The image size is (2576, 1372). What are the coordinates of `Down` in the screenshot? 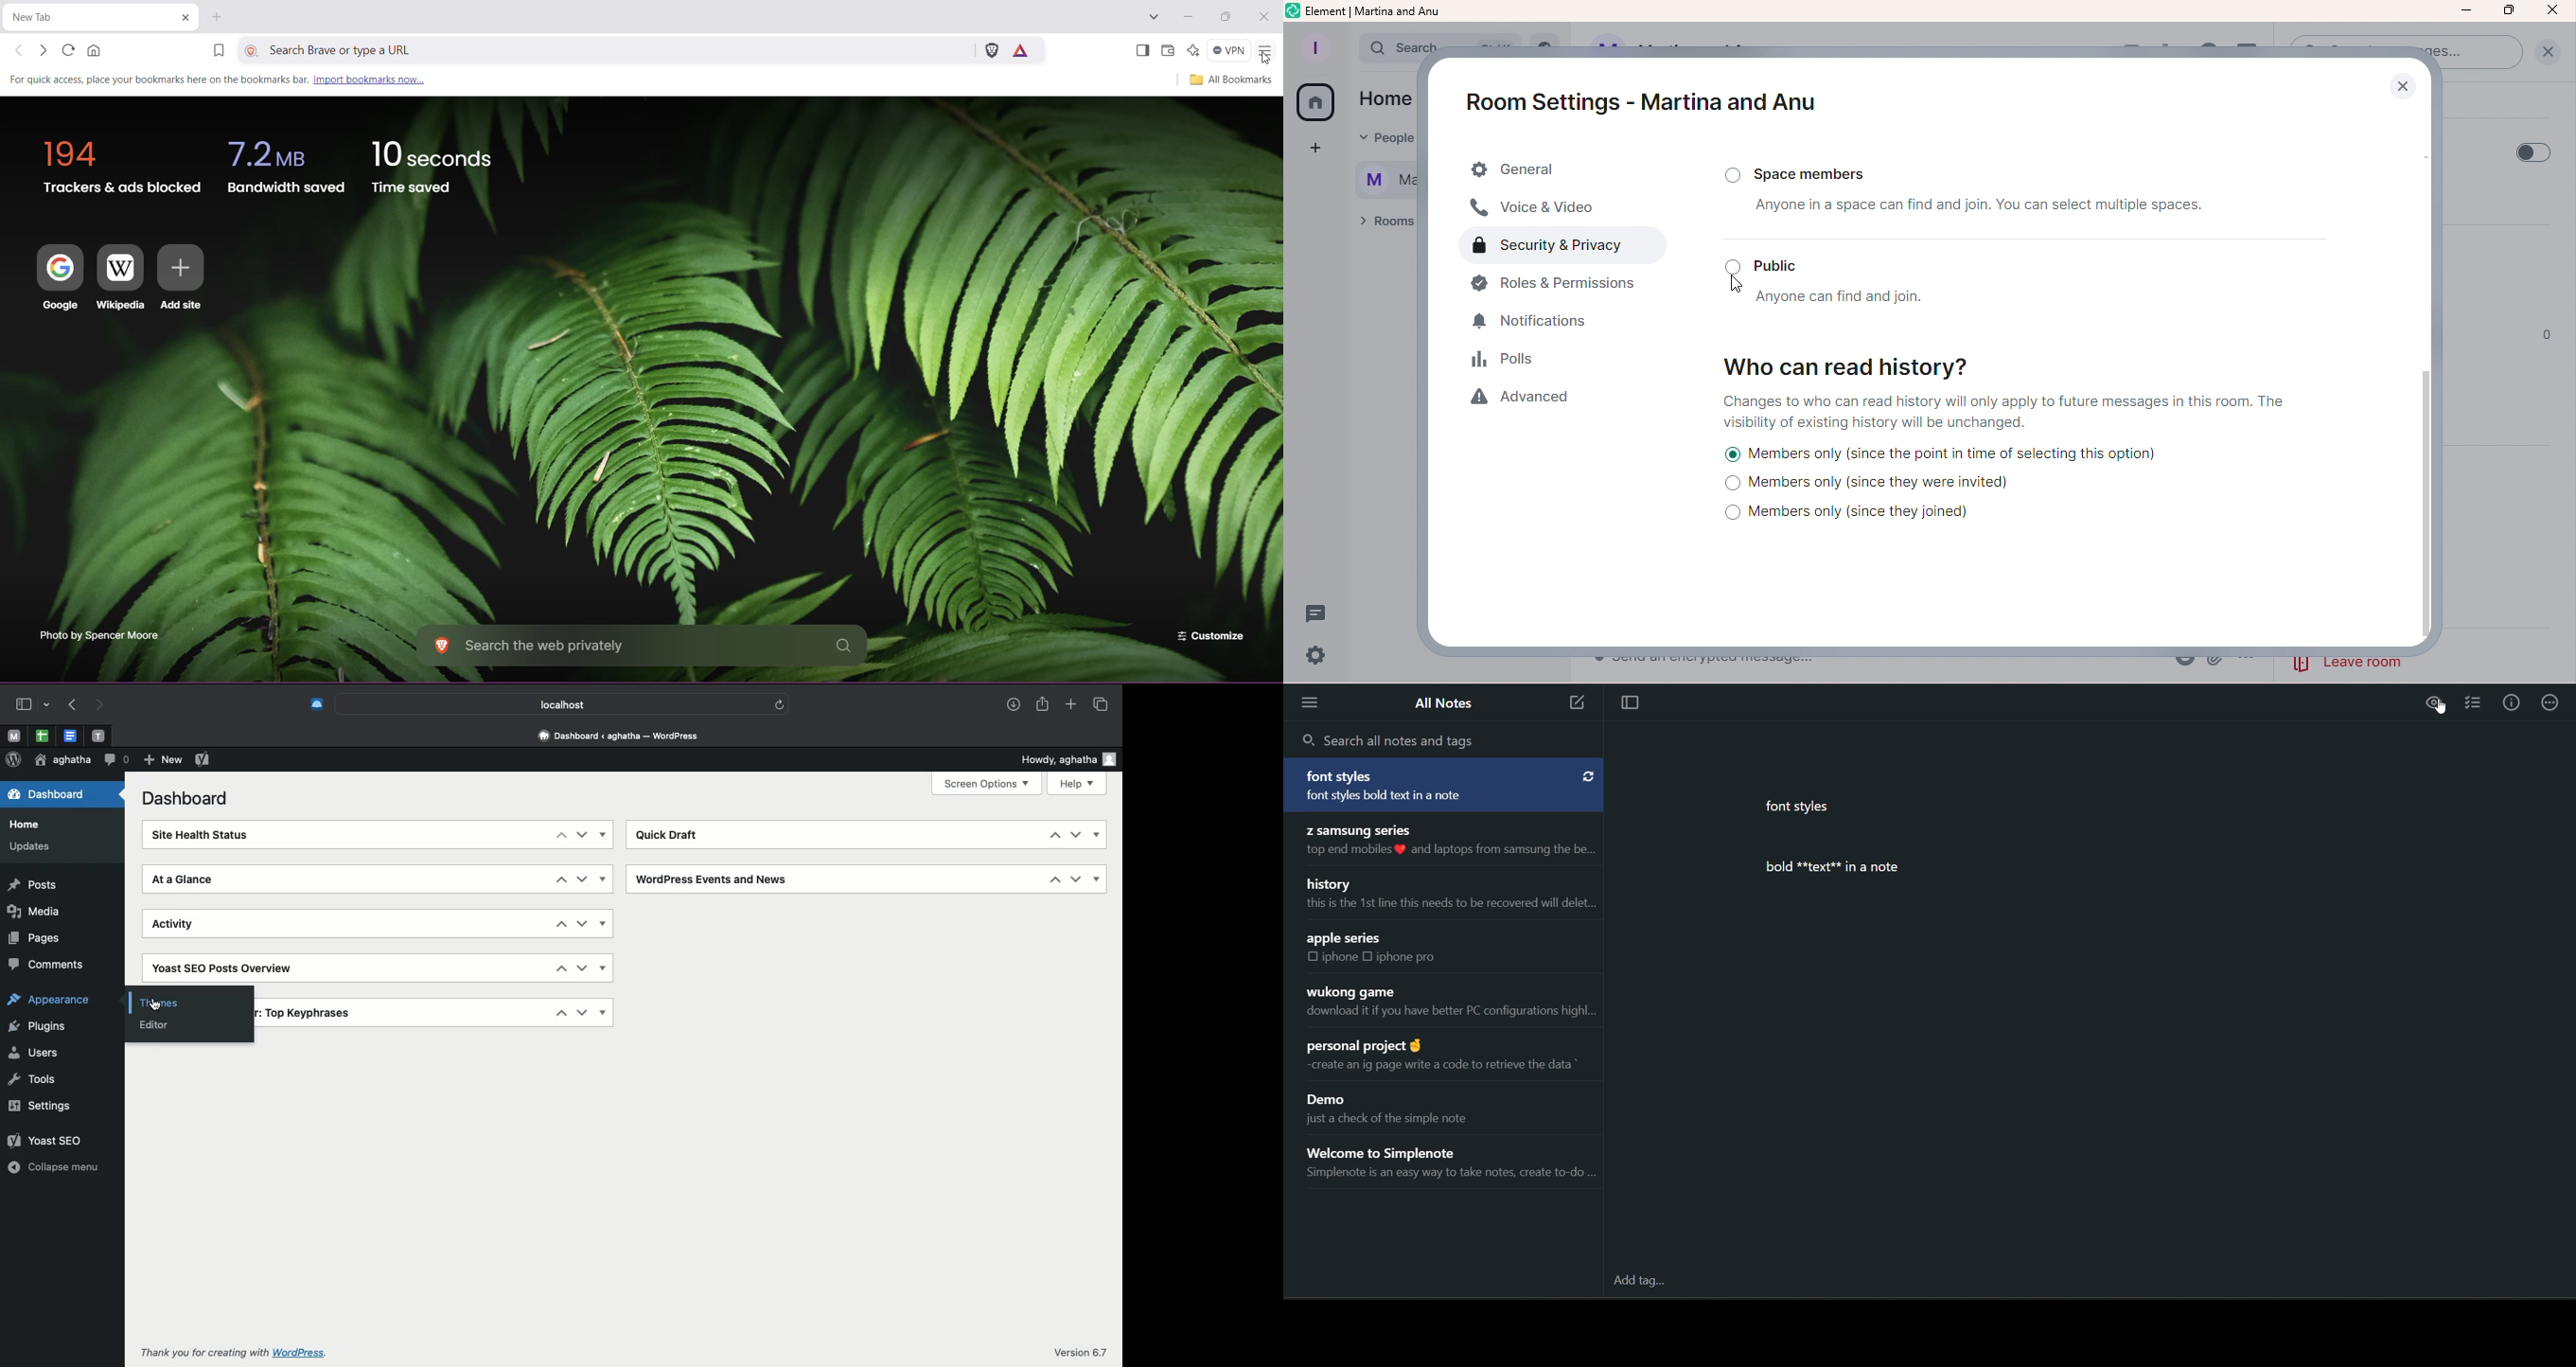 It's located at (582, 834).